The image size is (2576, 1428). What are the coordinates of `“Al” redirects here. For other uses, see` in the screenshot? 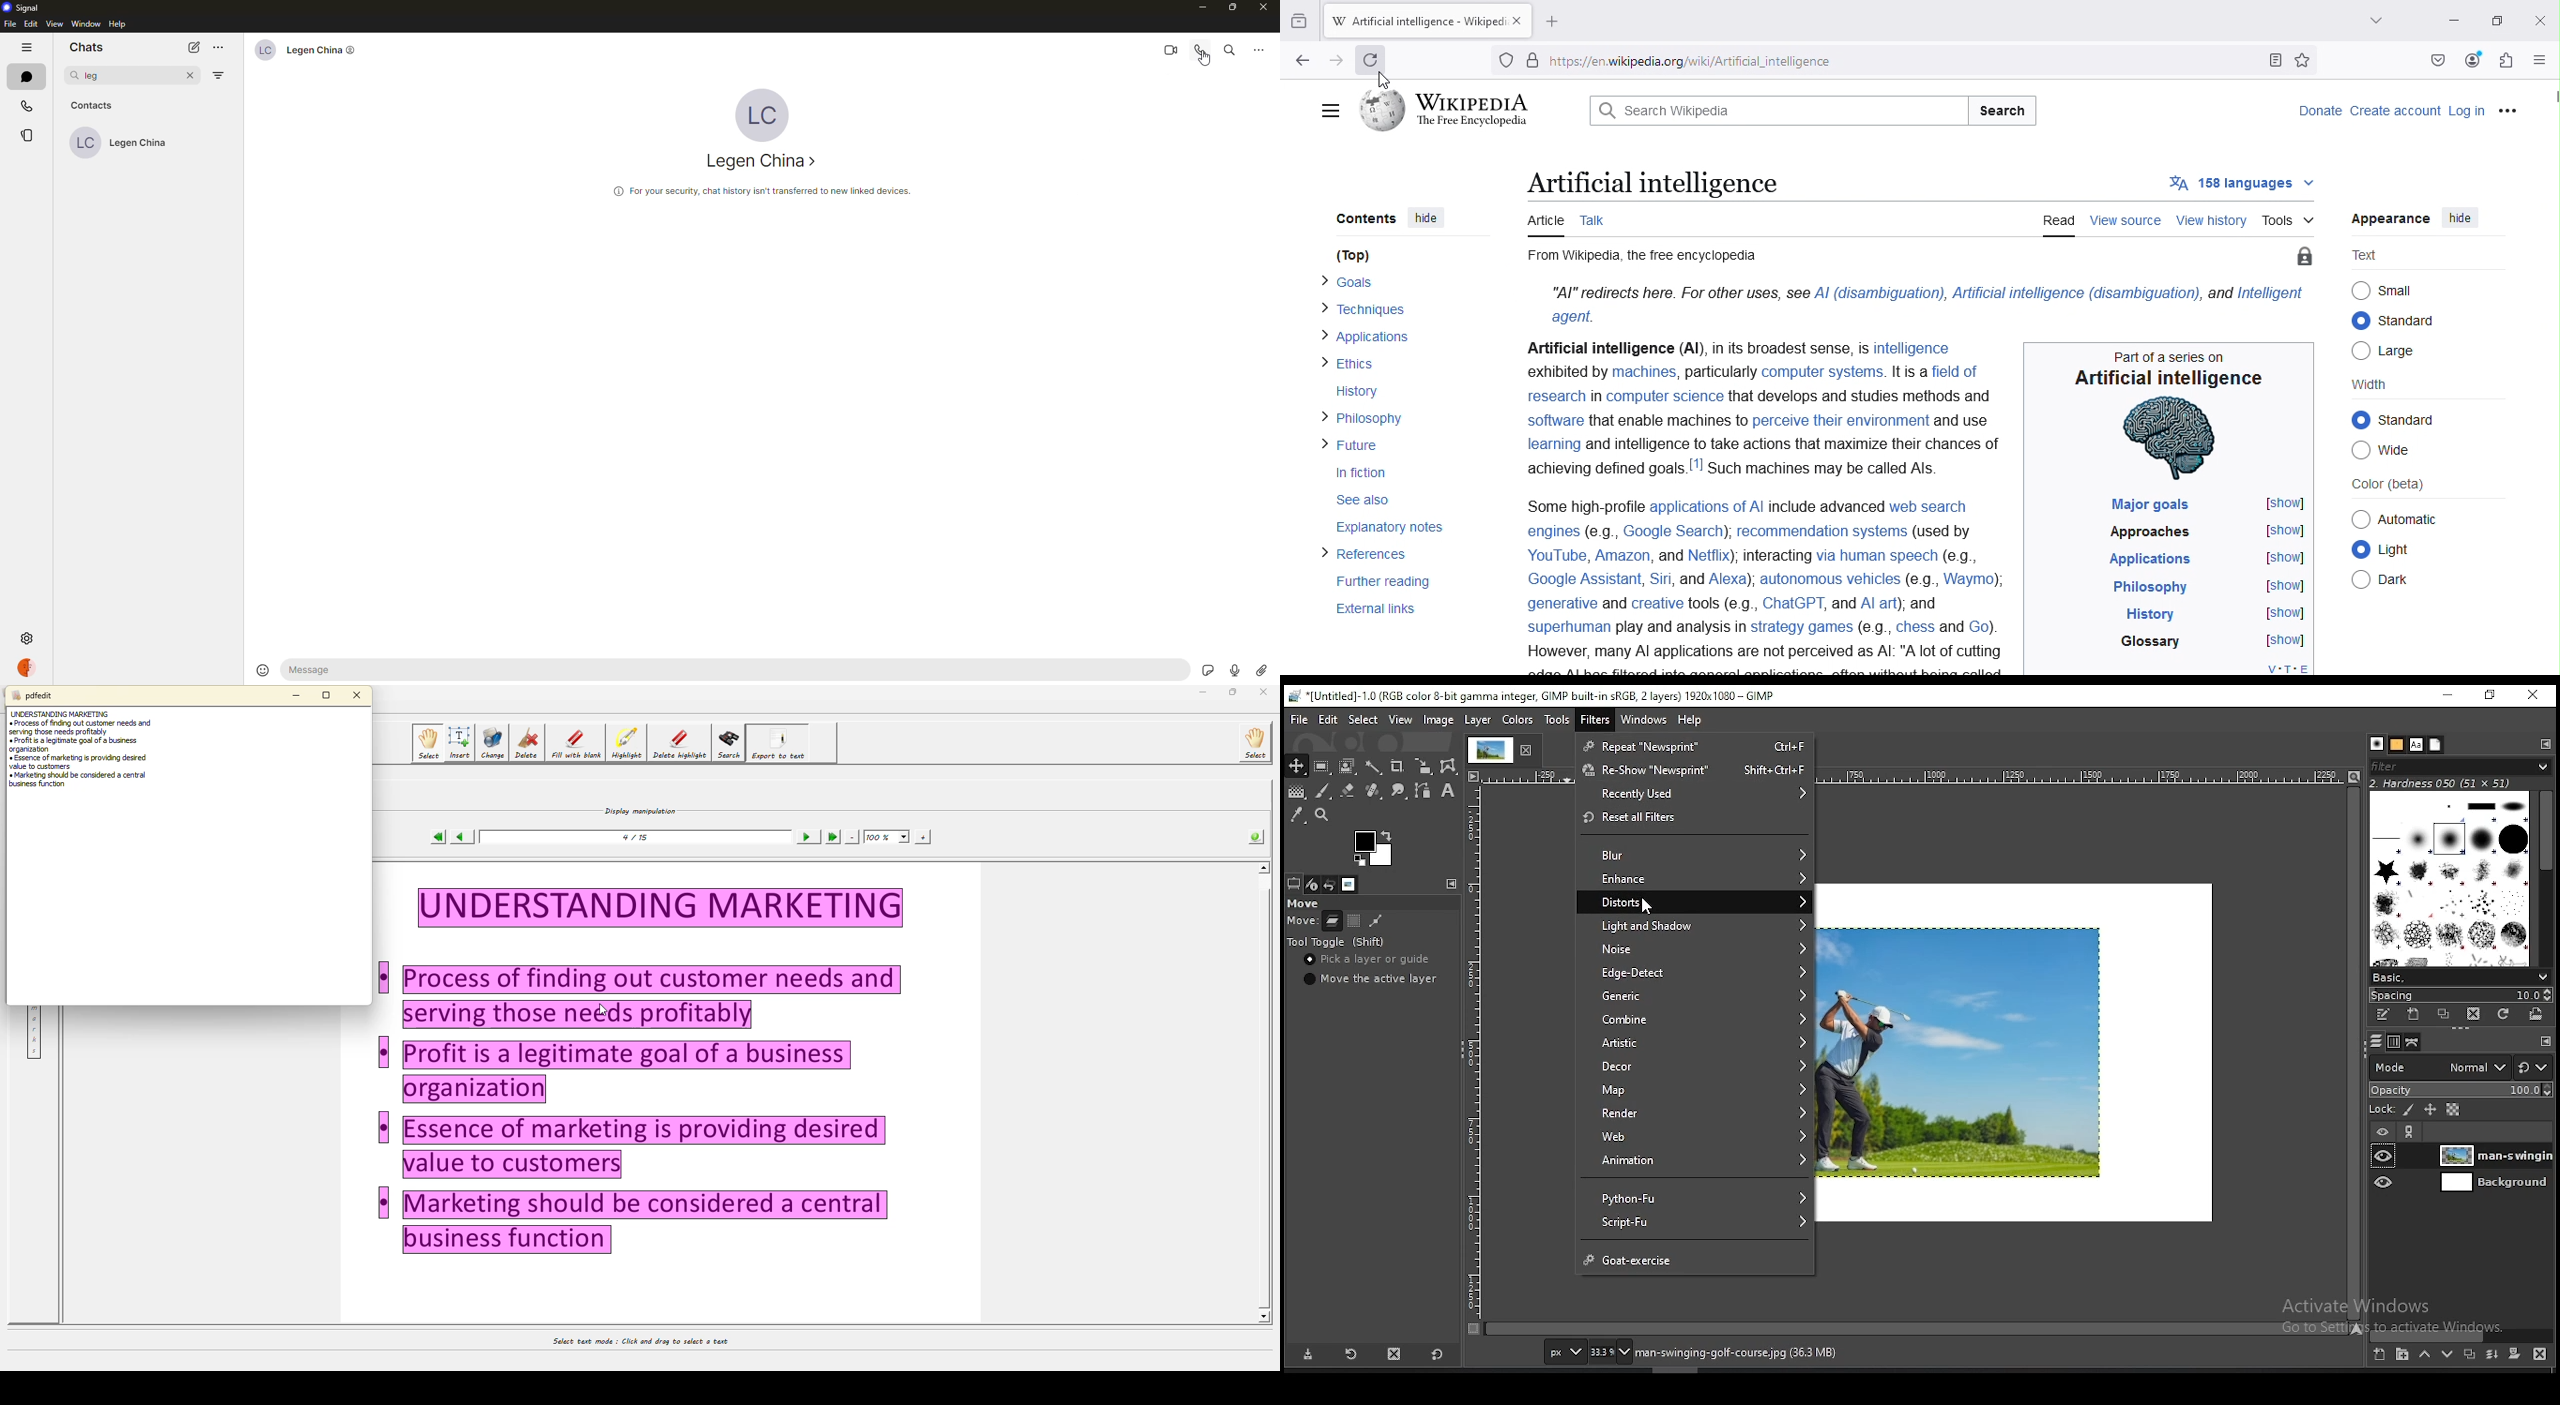 It's located at (1679, 293).